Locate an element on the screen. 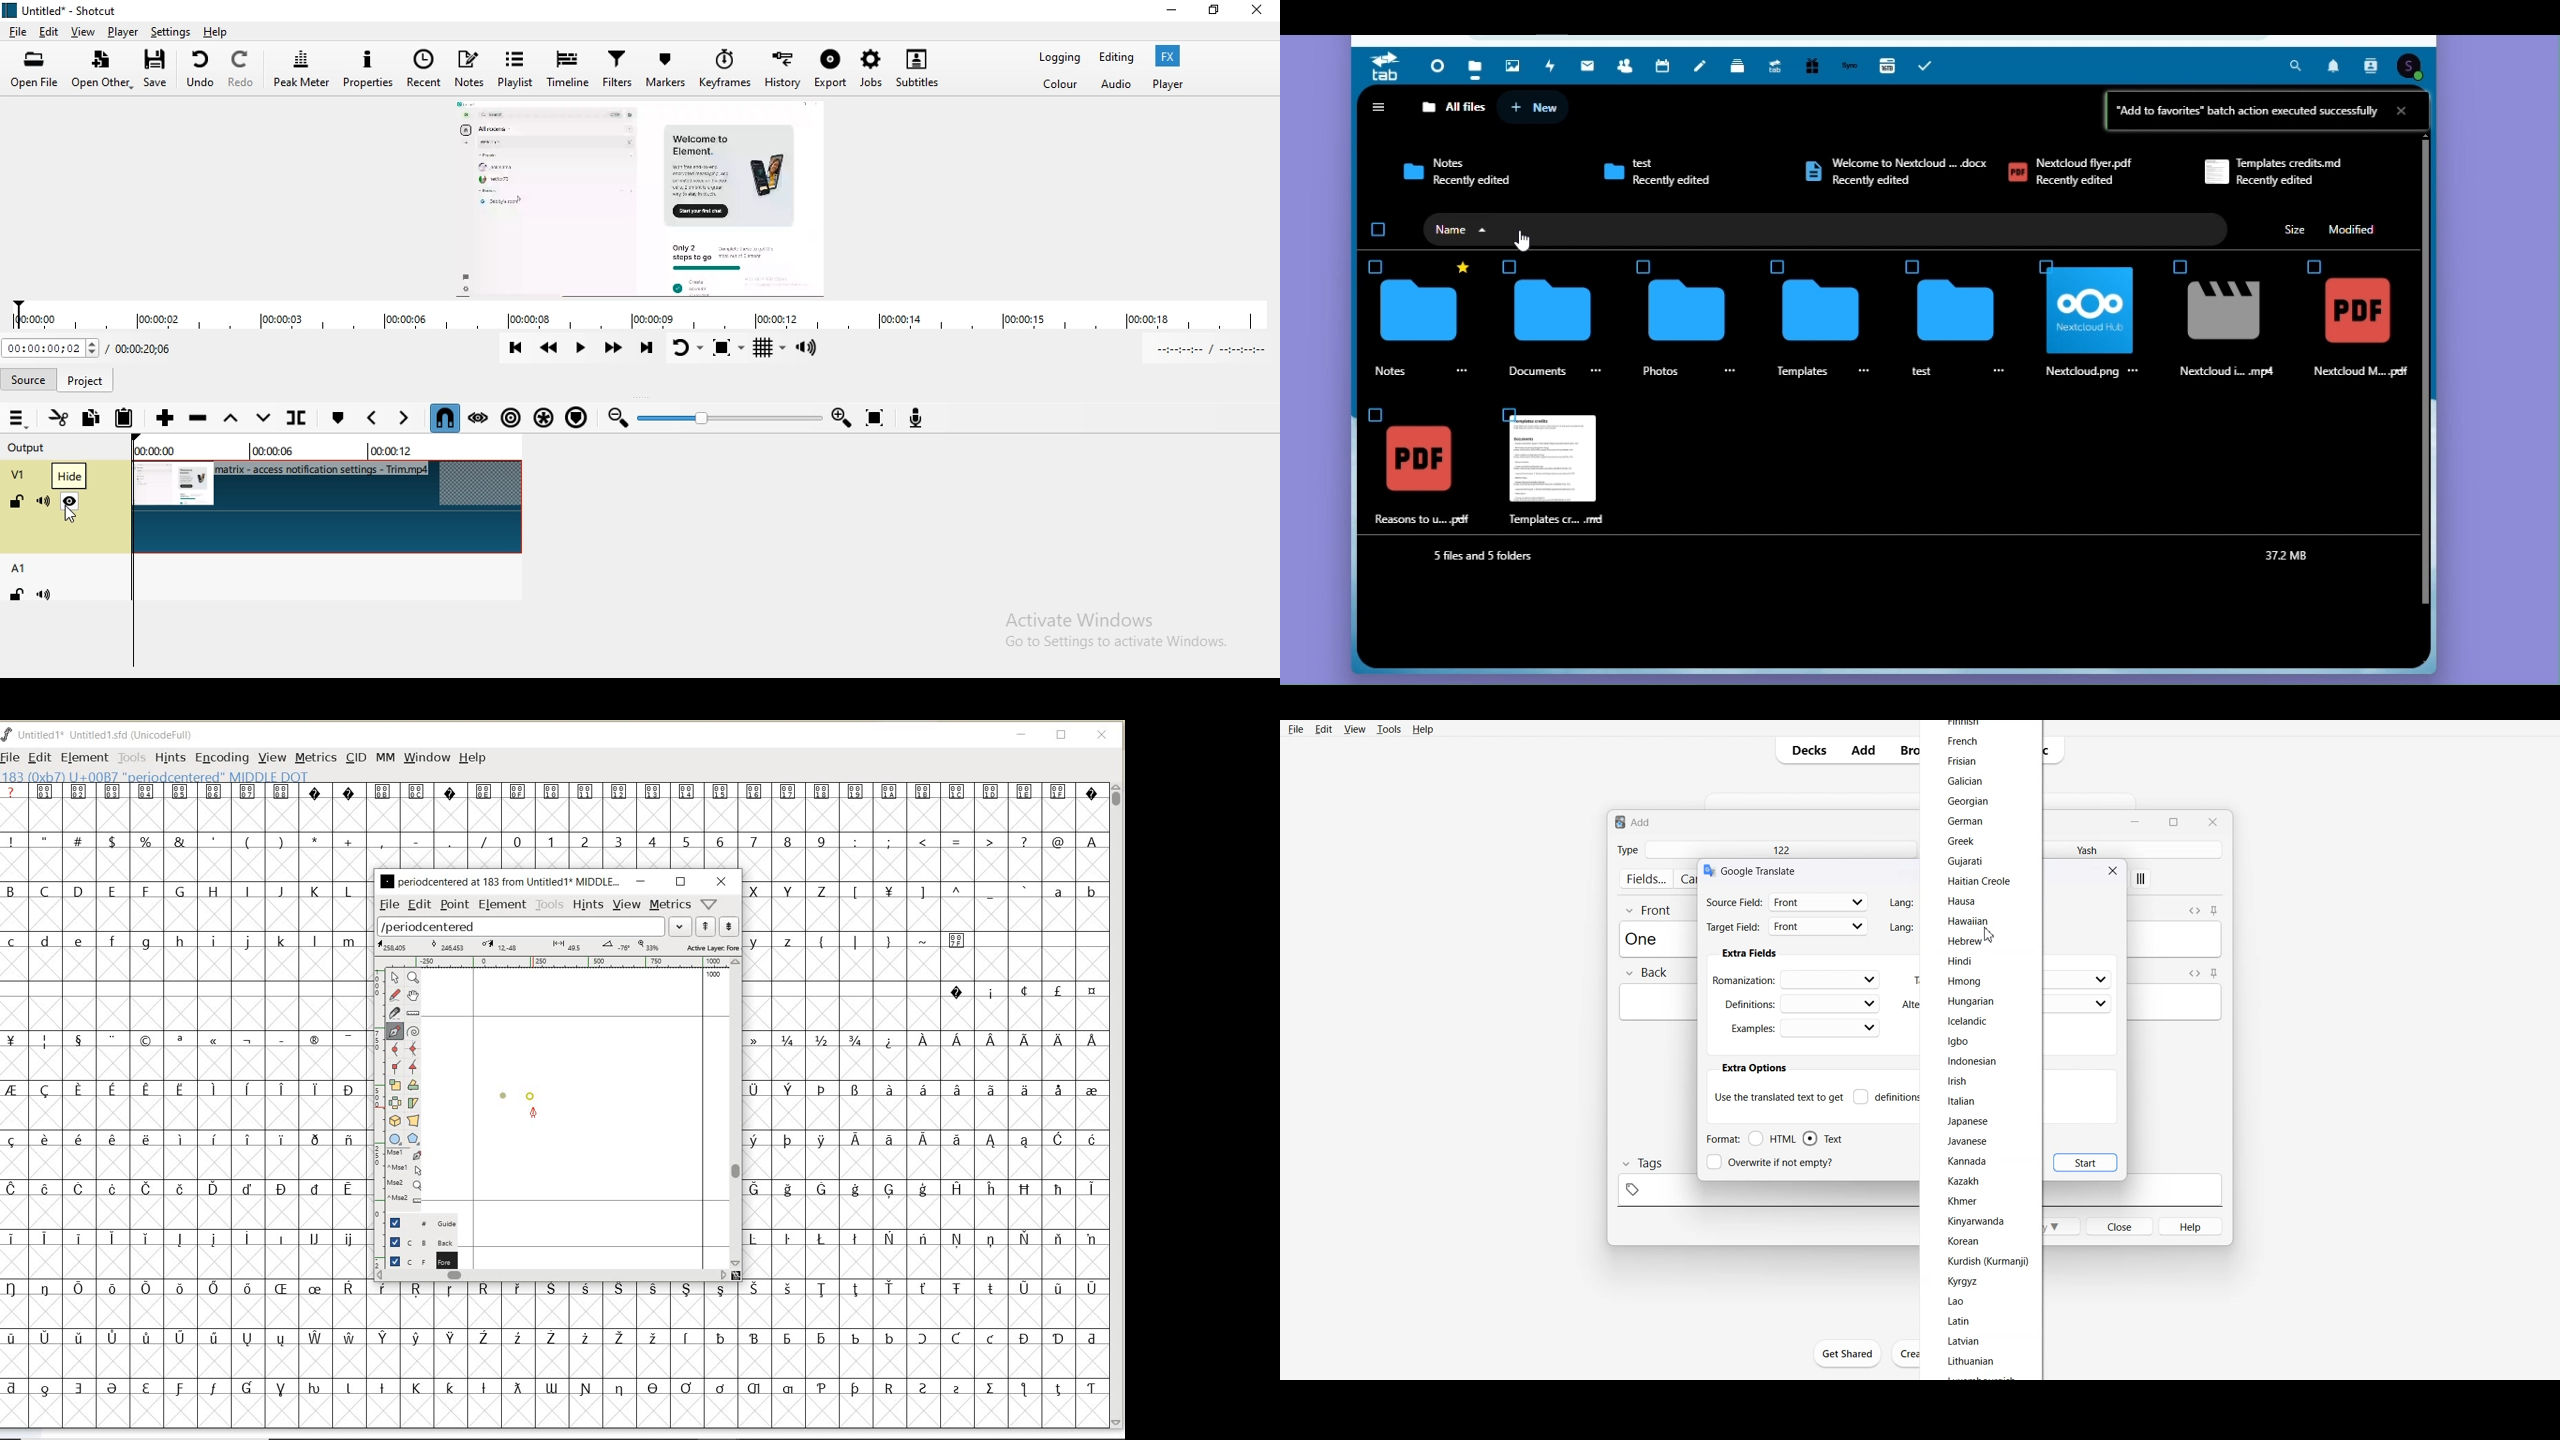 The width and height of the screenshot is (2576, 1456). Minimize is located at coordinates (2137, 821).